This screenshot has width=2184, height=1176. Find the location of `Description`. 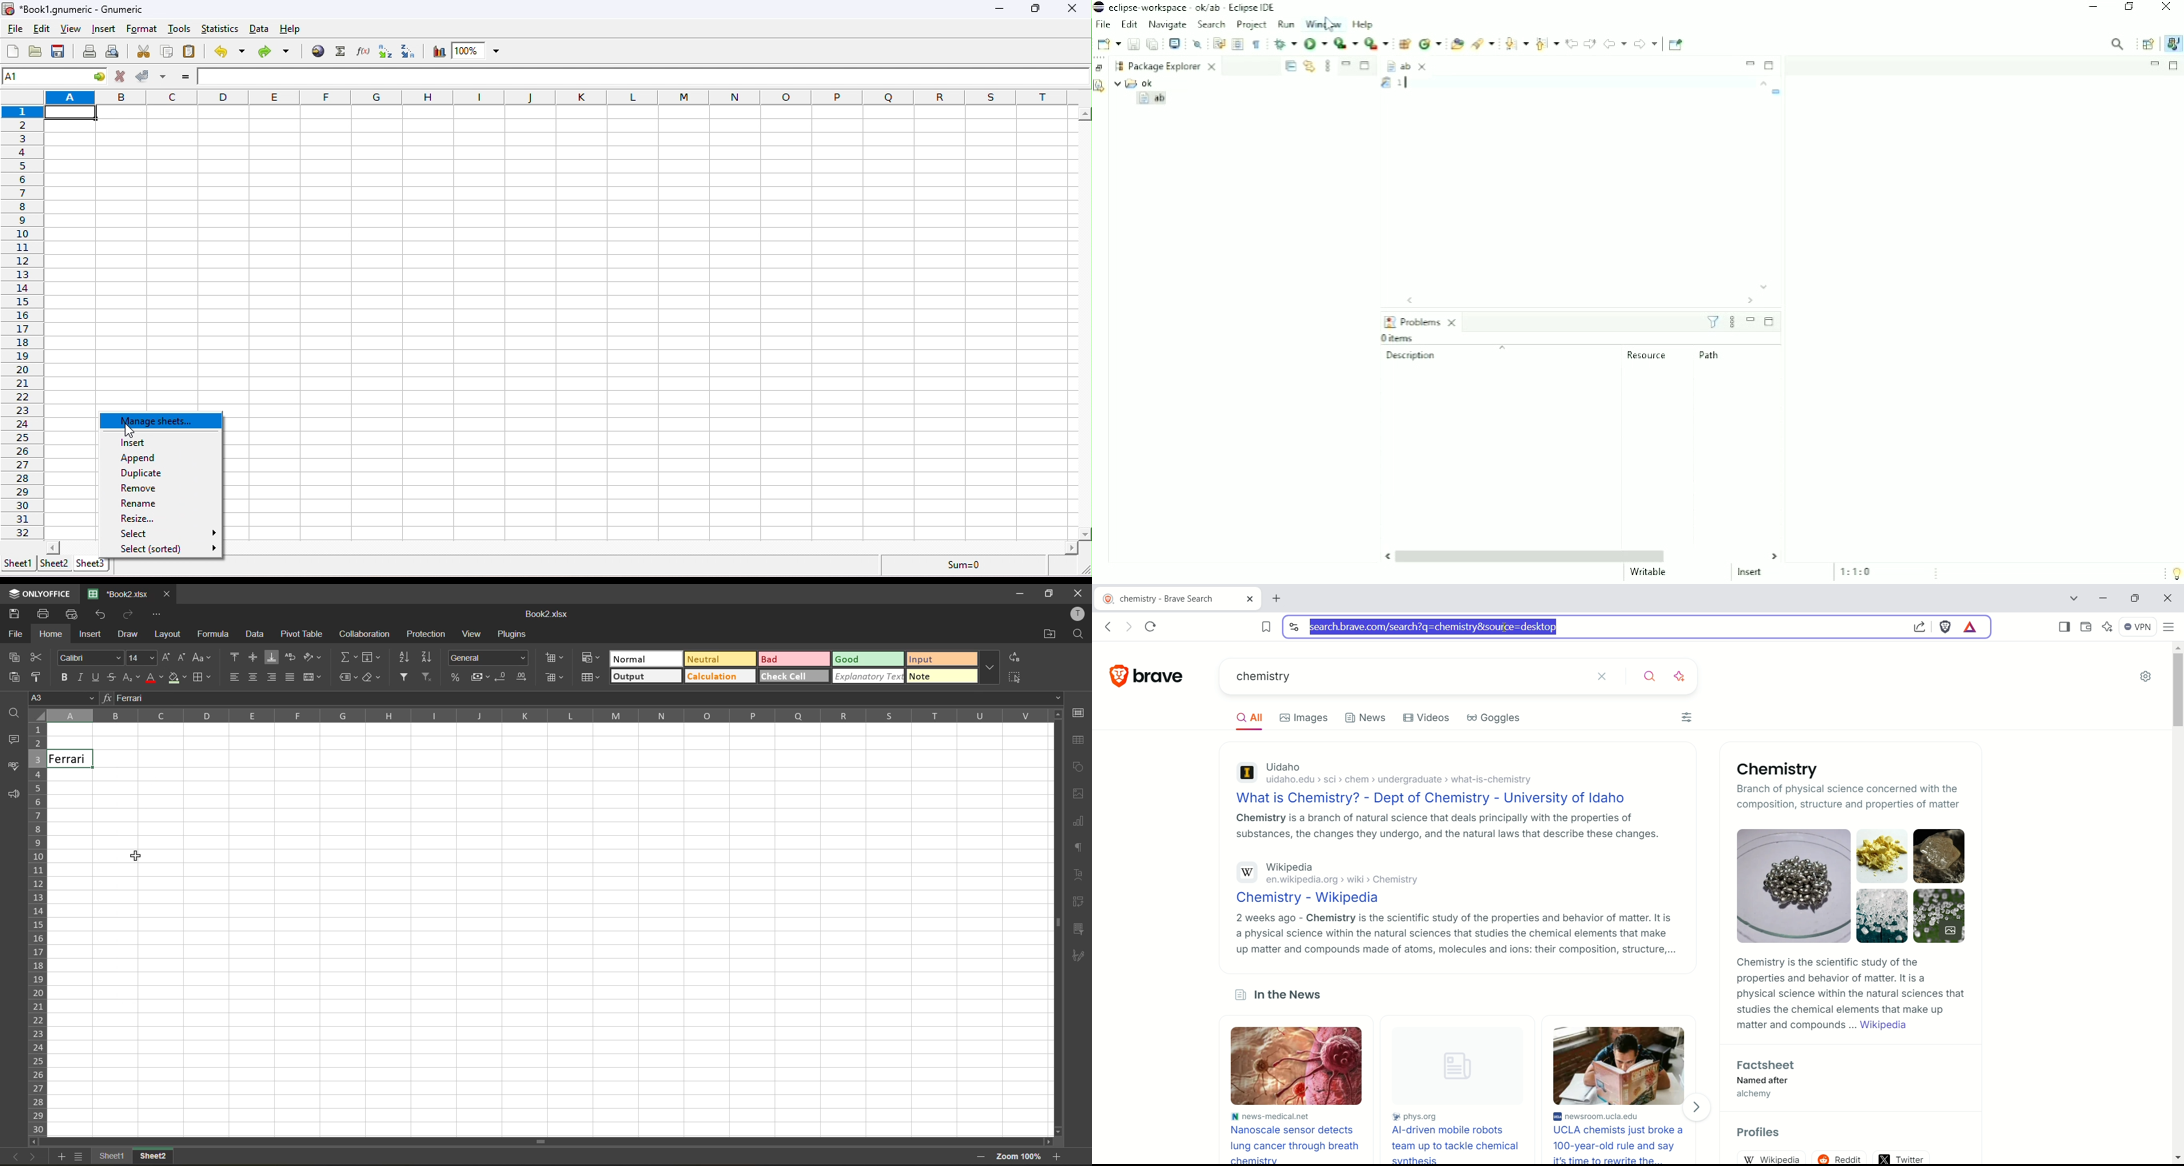

Description is located at coordinates (1450, 354).